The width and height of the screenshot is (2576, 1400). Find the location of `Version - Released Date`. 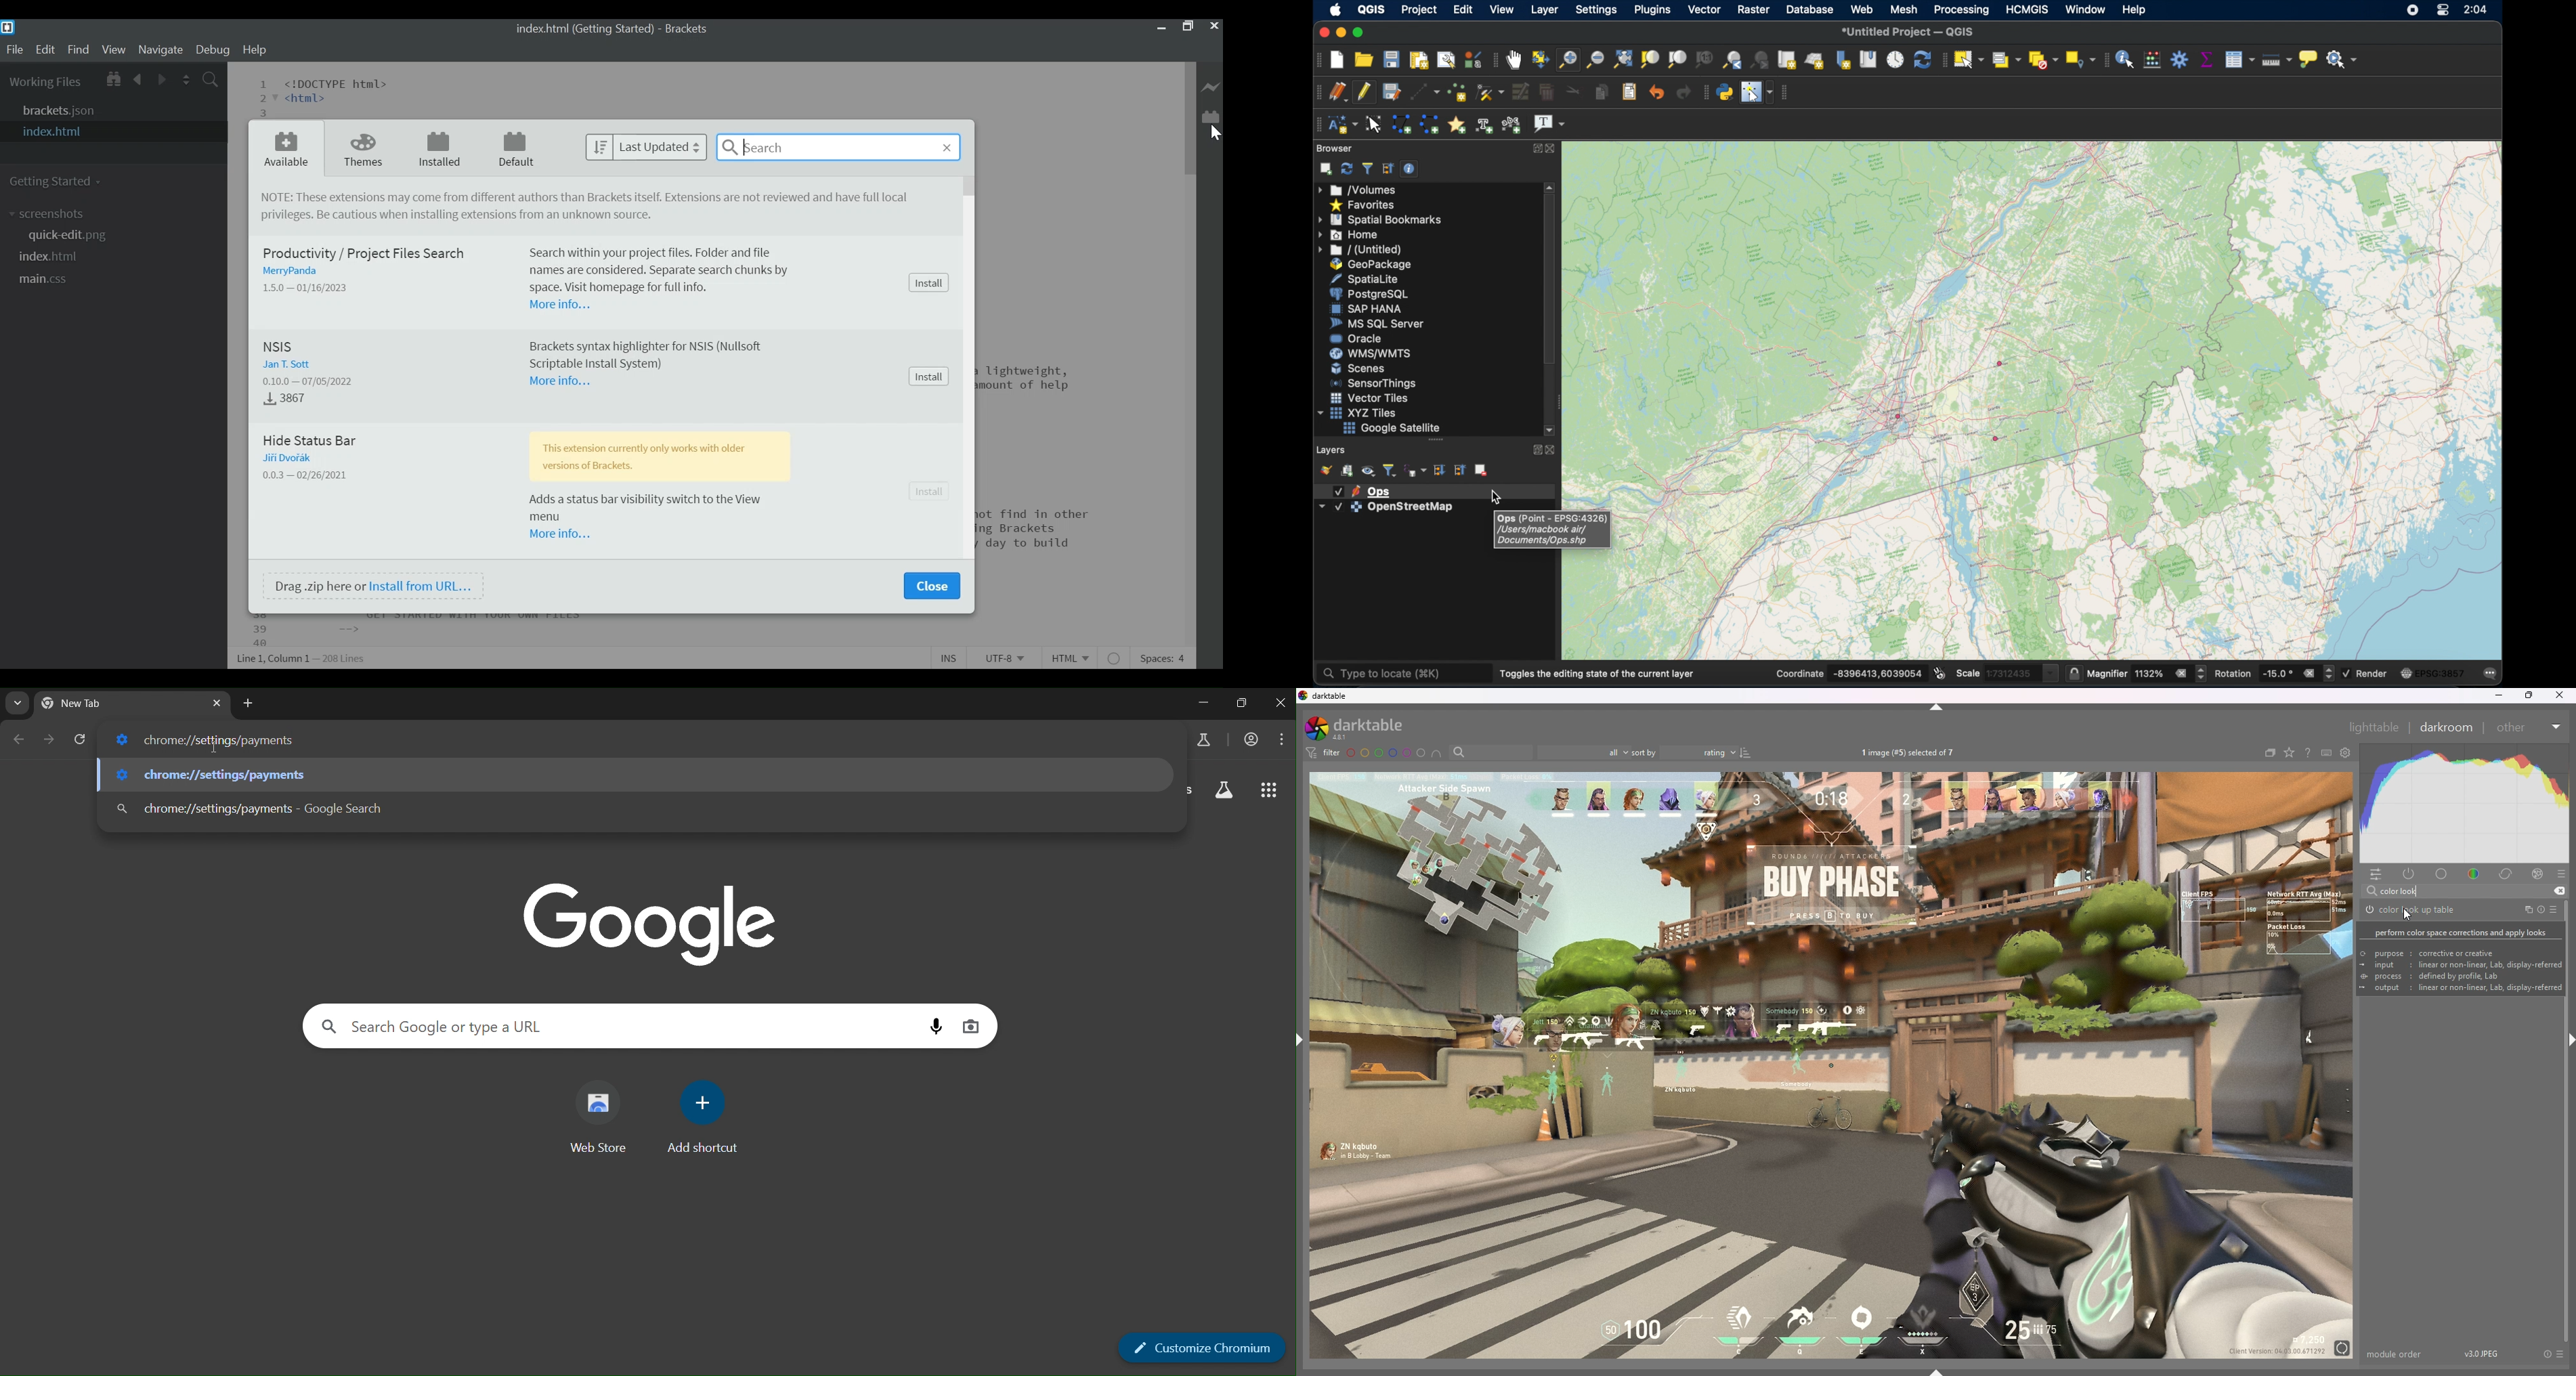

Version - Released Date is located at coordinates (308, 287).